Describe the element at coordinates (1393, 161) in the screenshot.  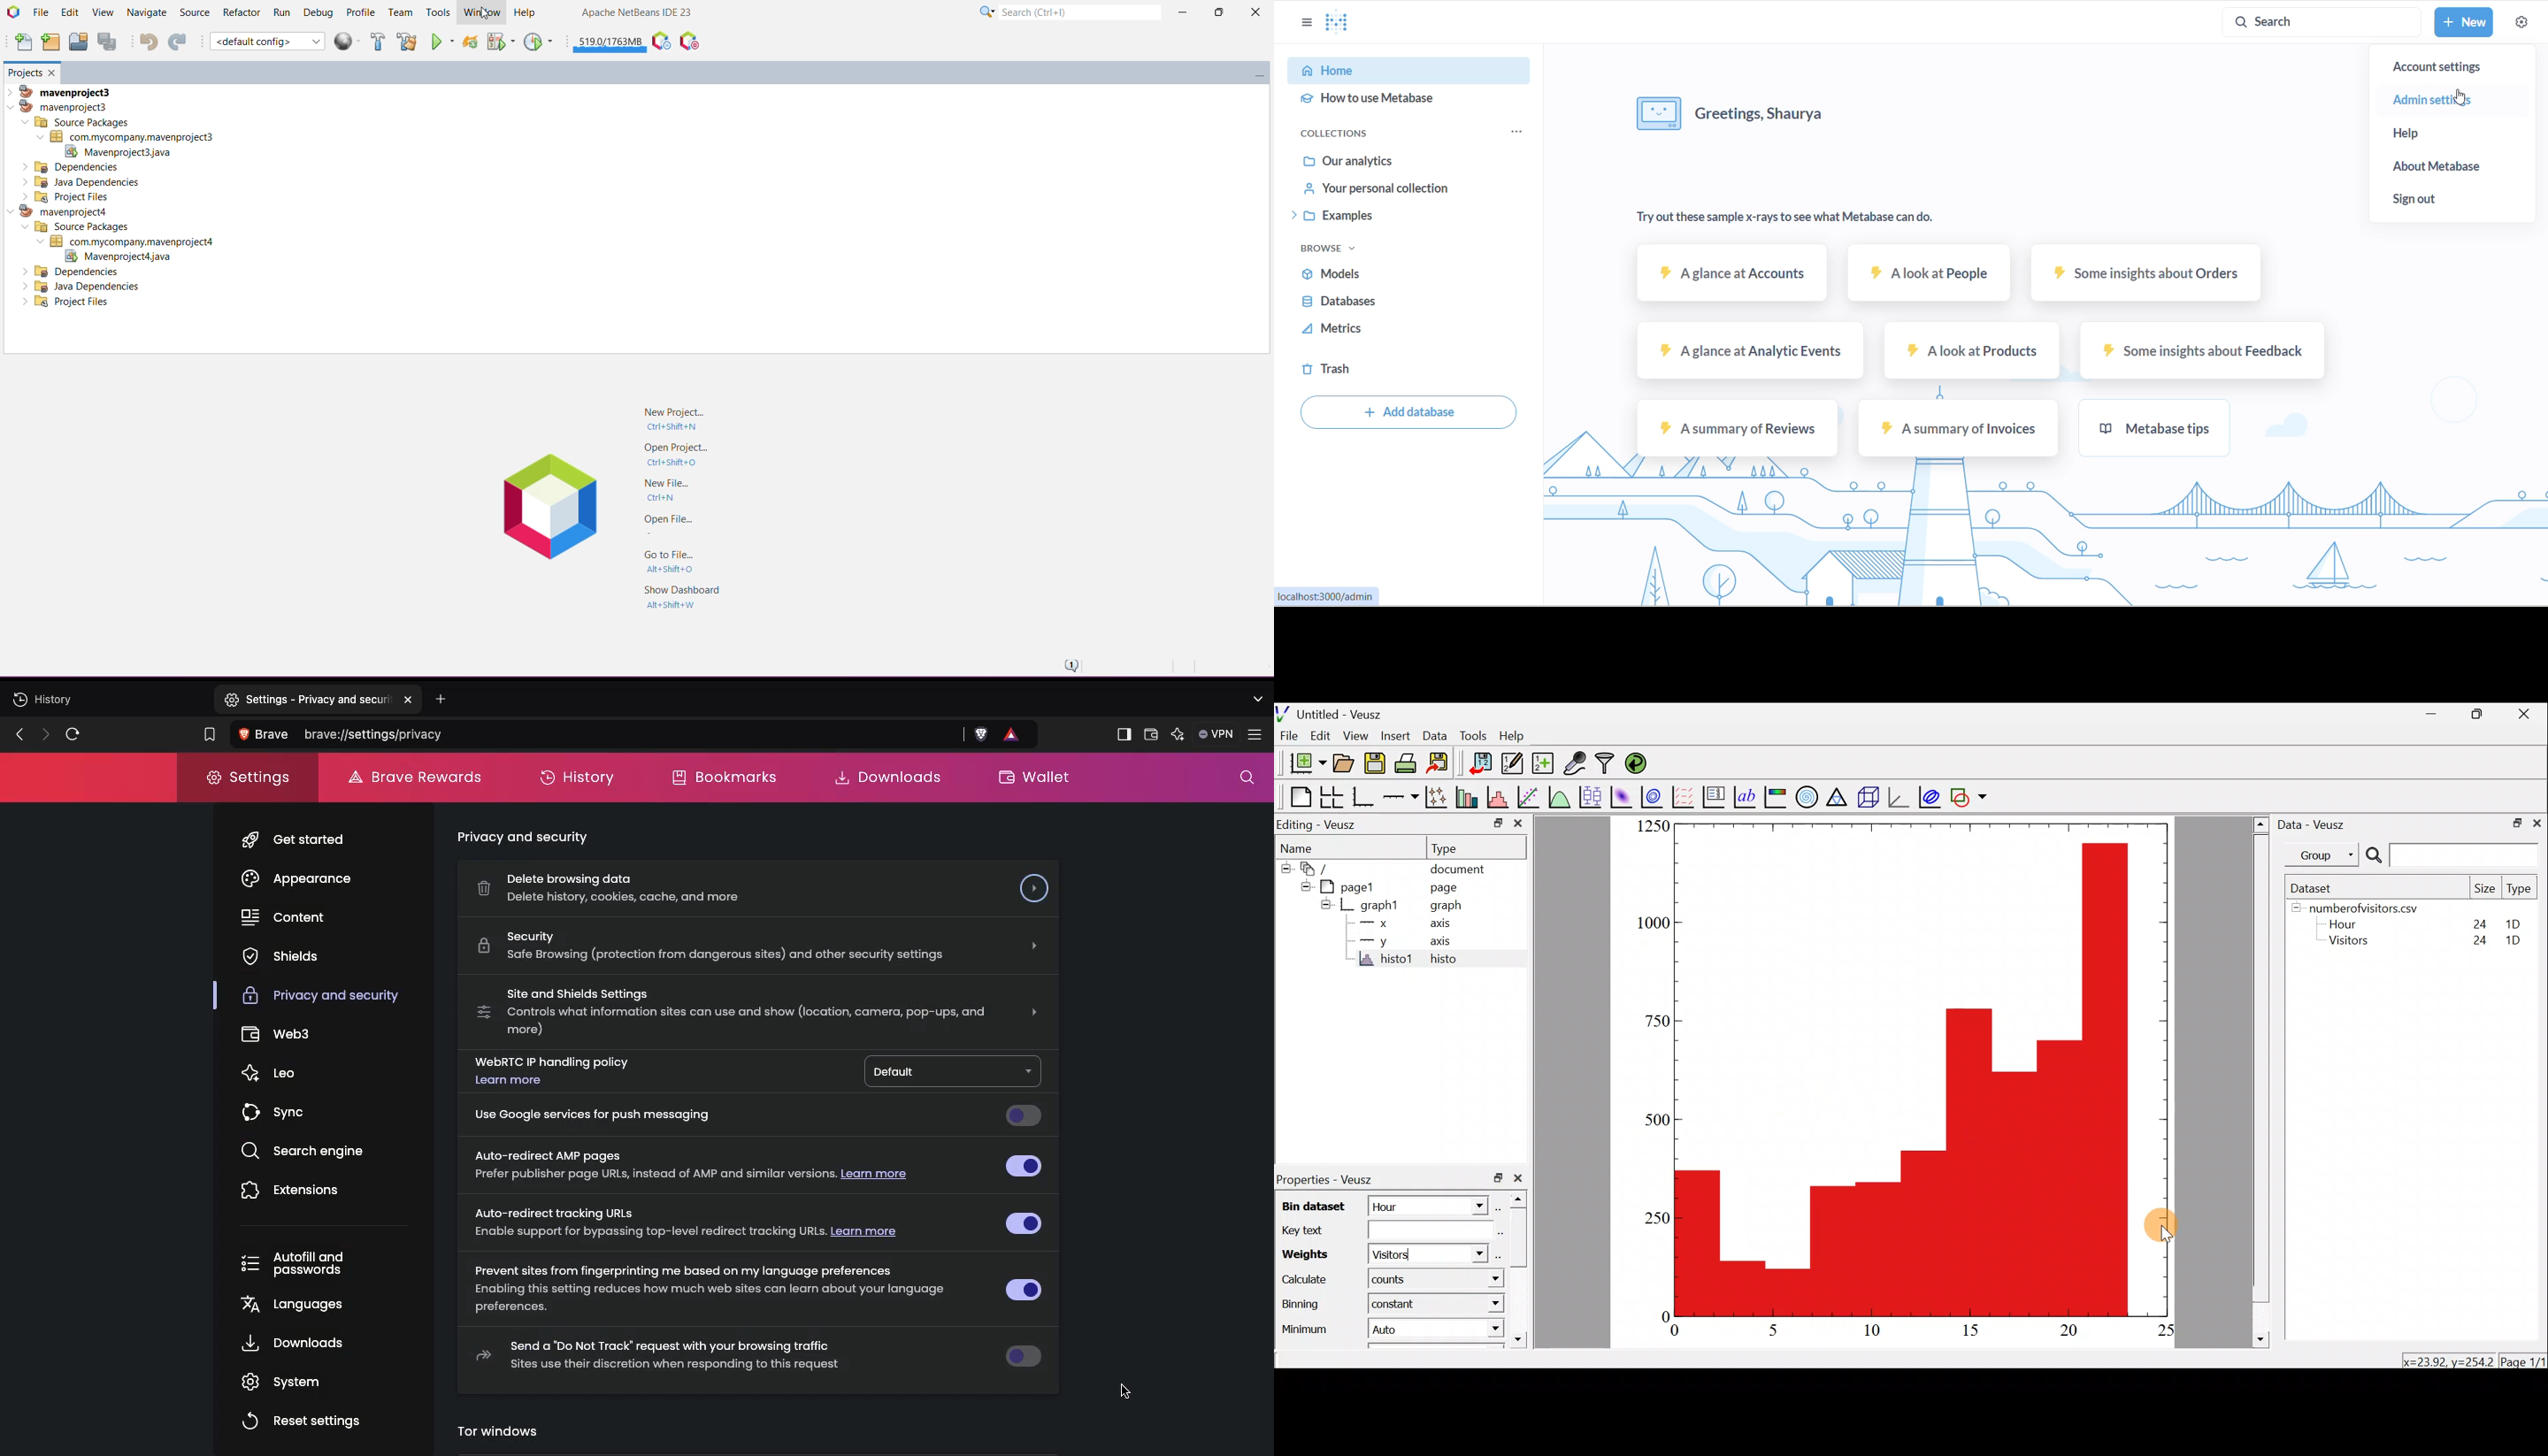
I see `our analytics` at that location.